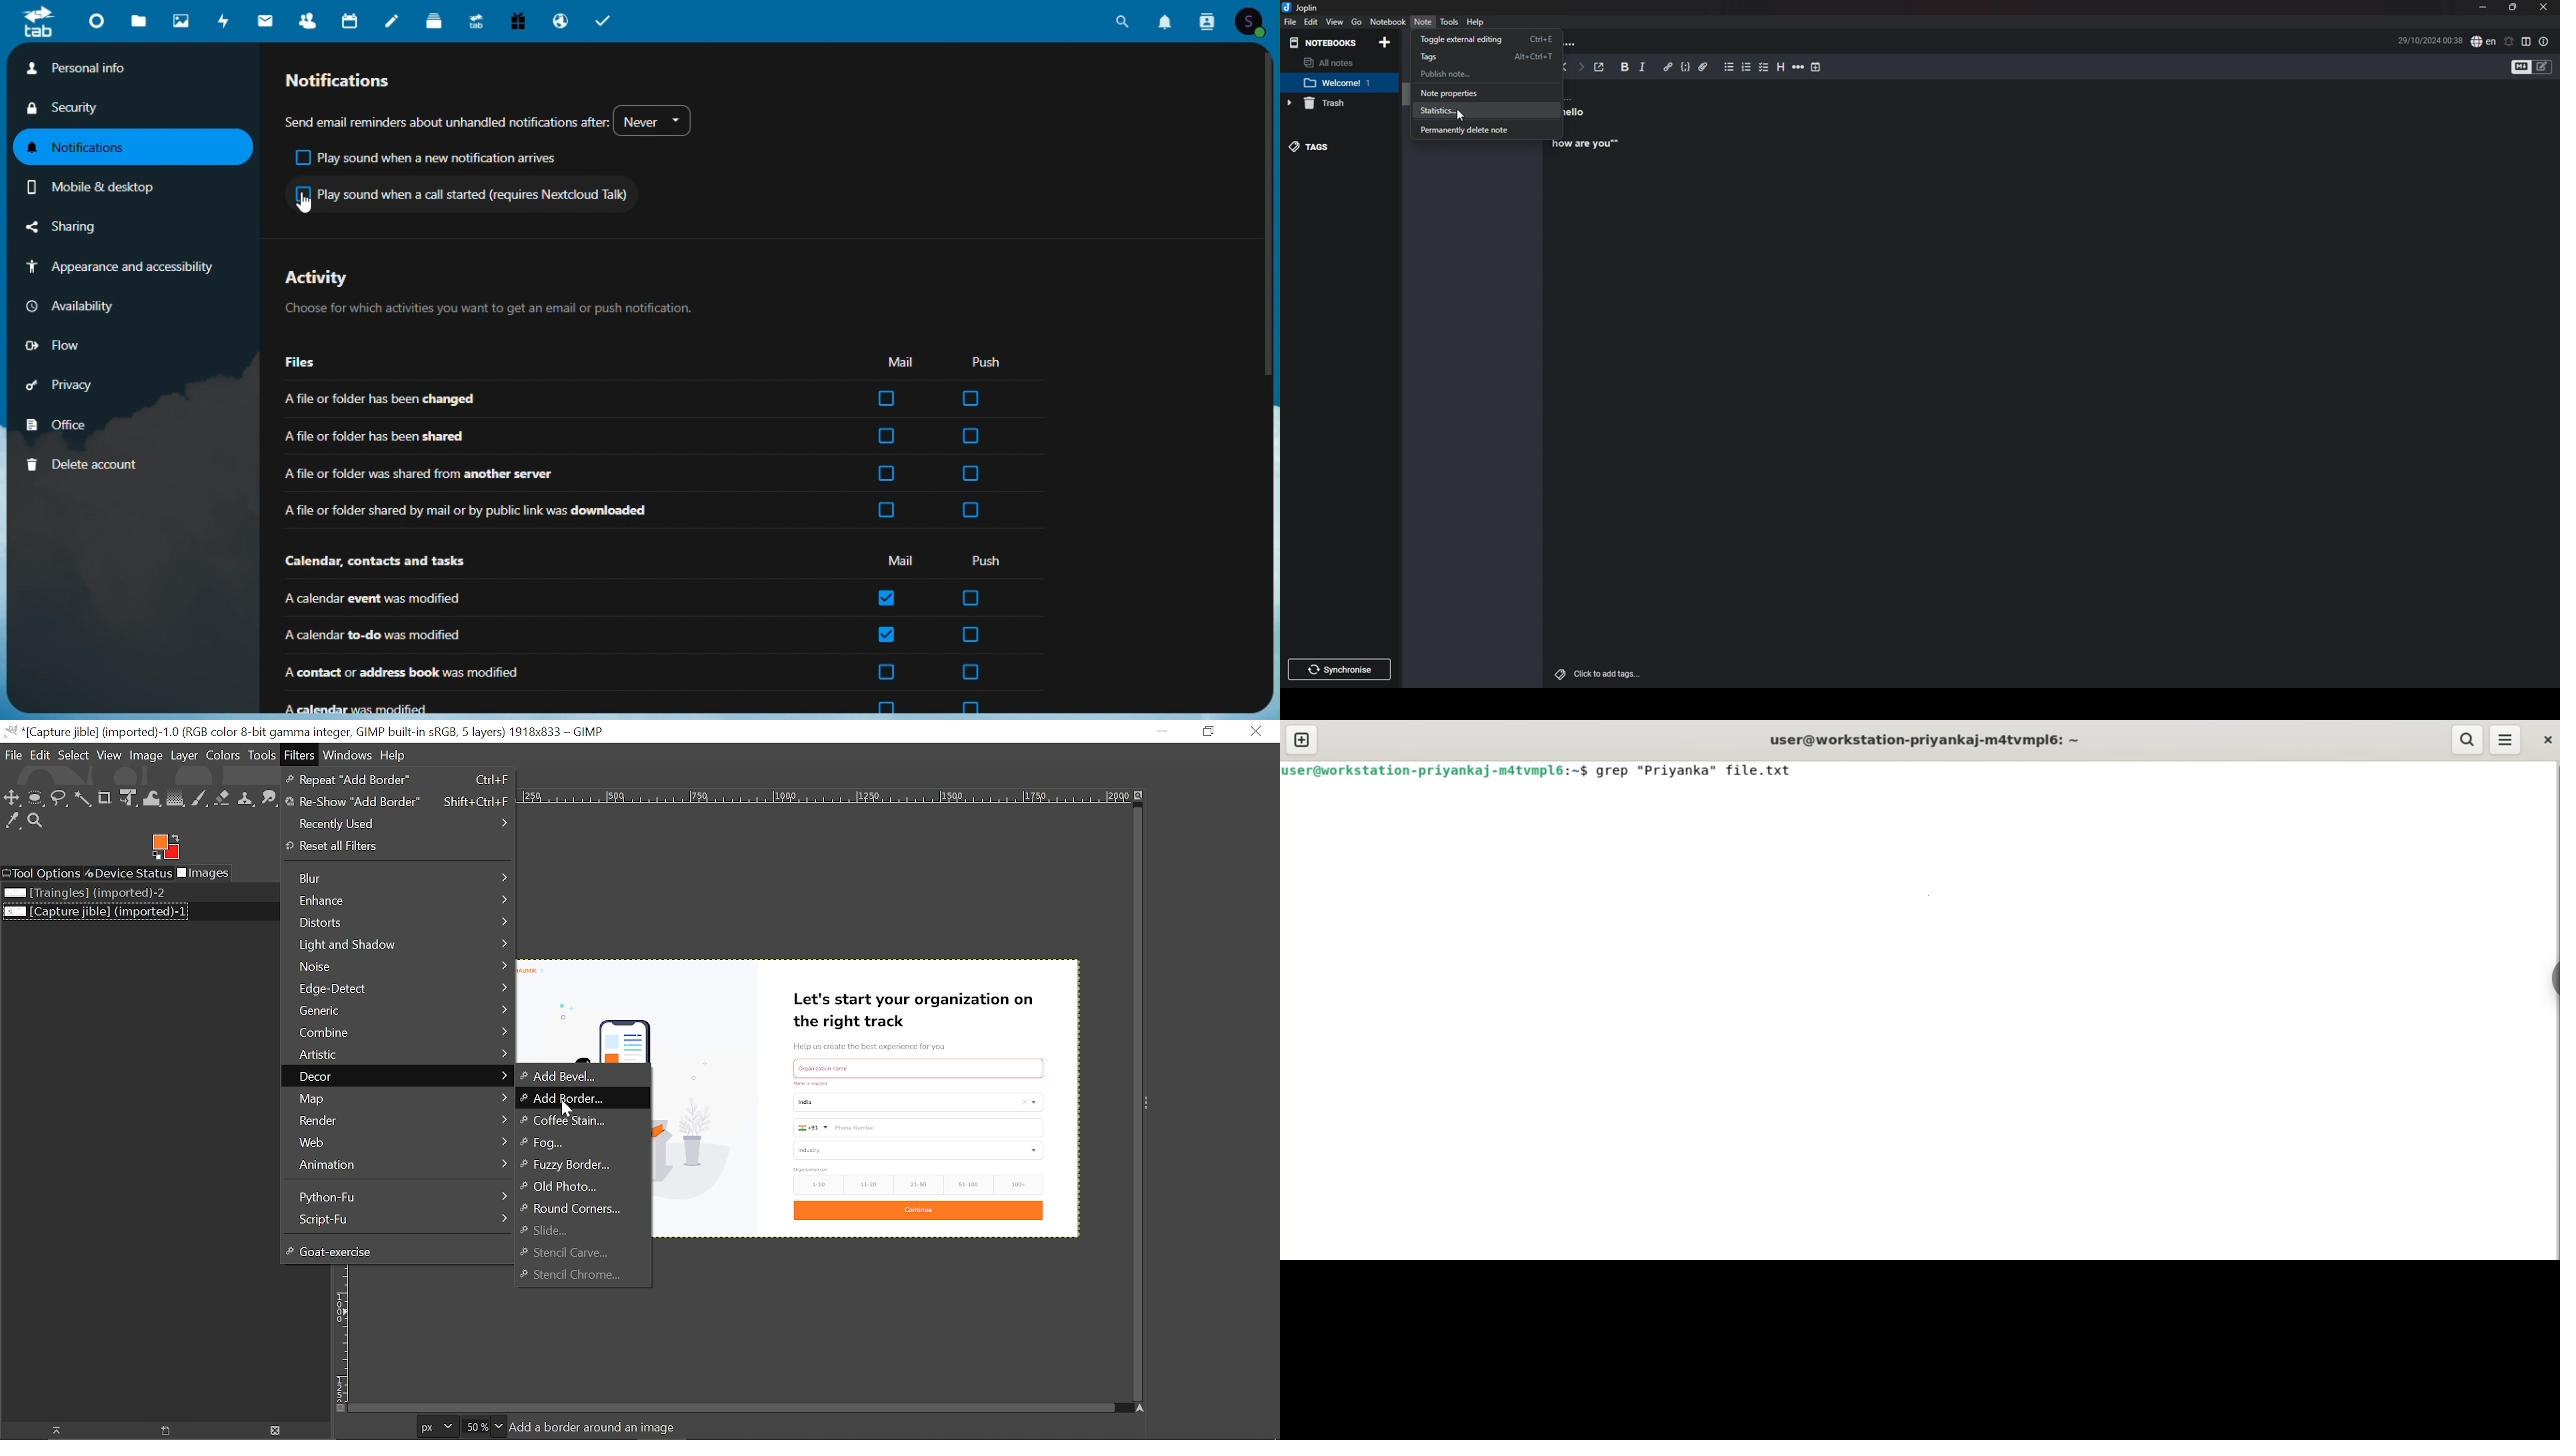 The height and width of the screenshot is (1456, 2576). What do you see at coordinates (300, 755) in the screenshot?
I see `Filters` at bounding box center [300, 755].